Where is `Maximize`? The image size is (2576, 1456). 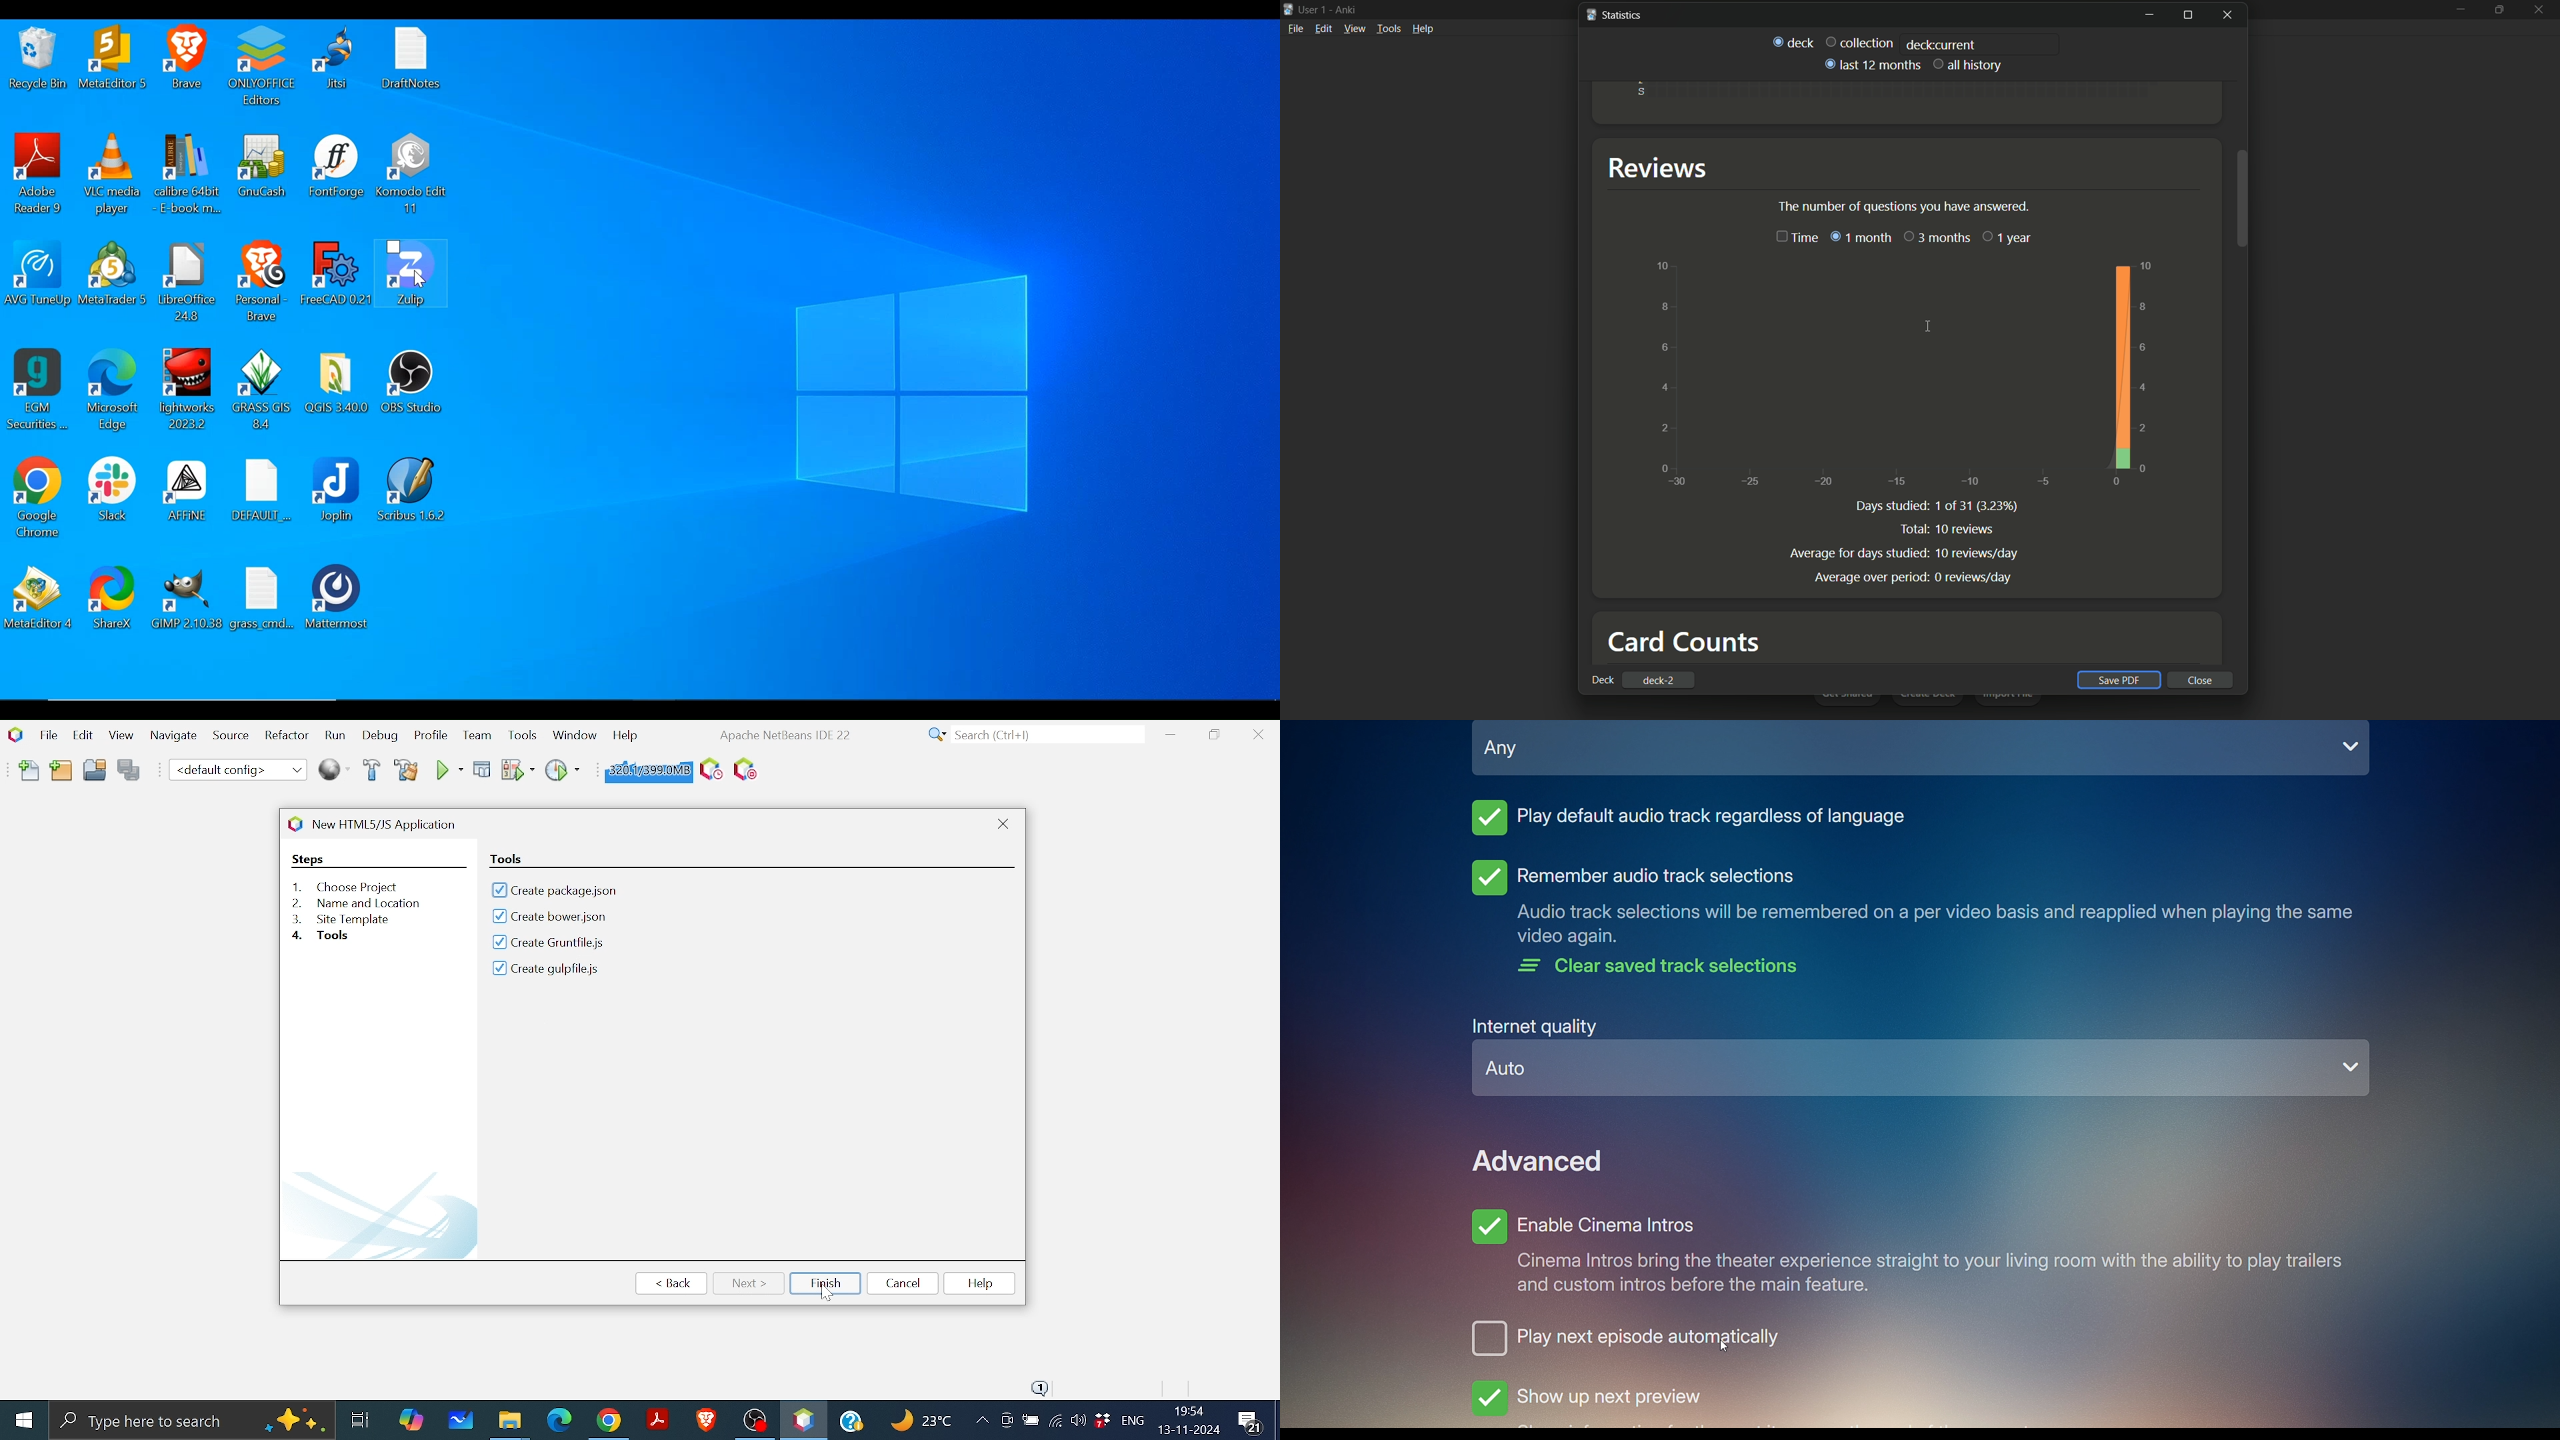 Maximize is located at coordinates (2187, 15).